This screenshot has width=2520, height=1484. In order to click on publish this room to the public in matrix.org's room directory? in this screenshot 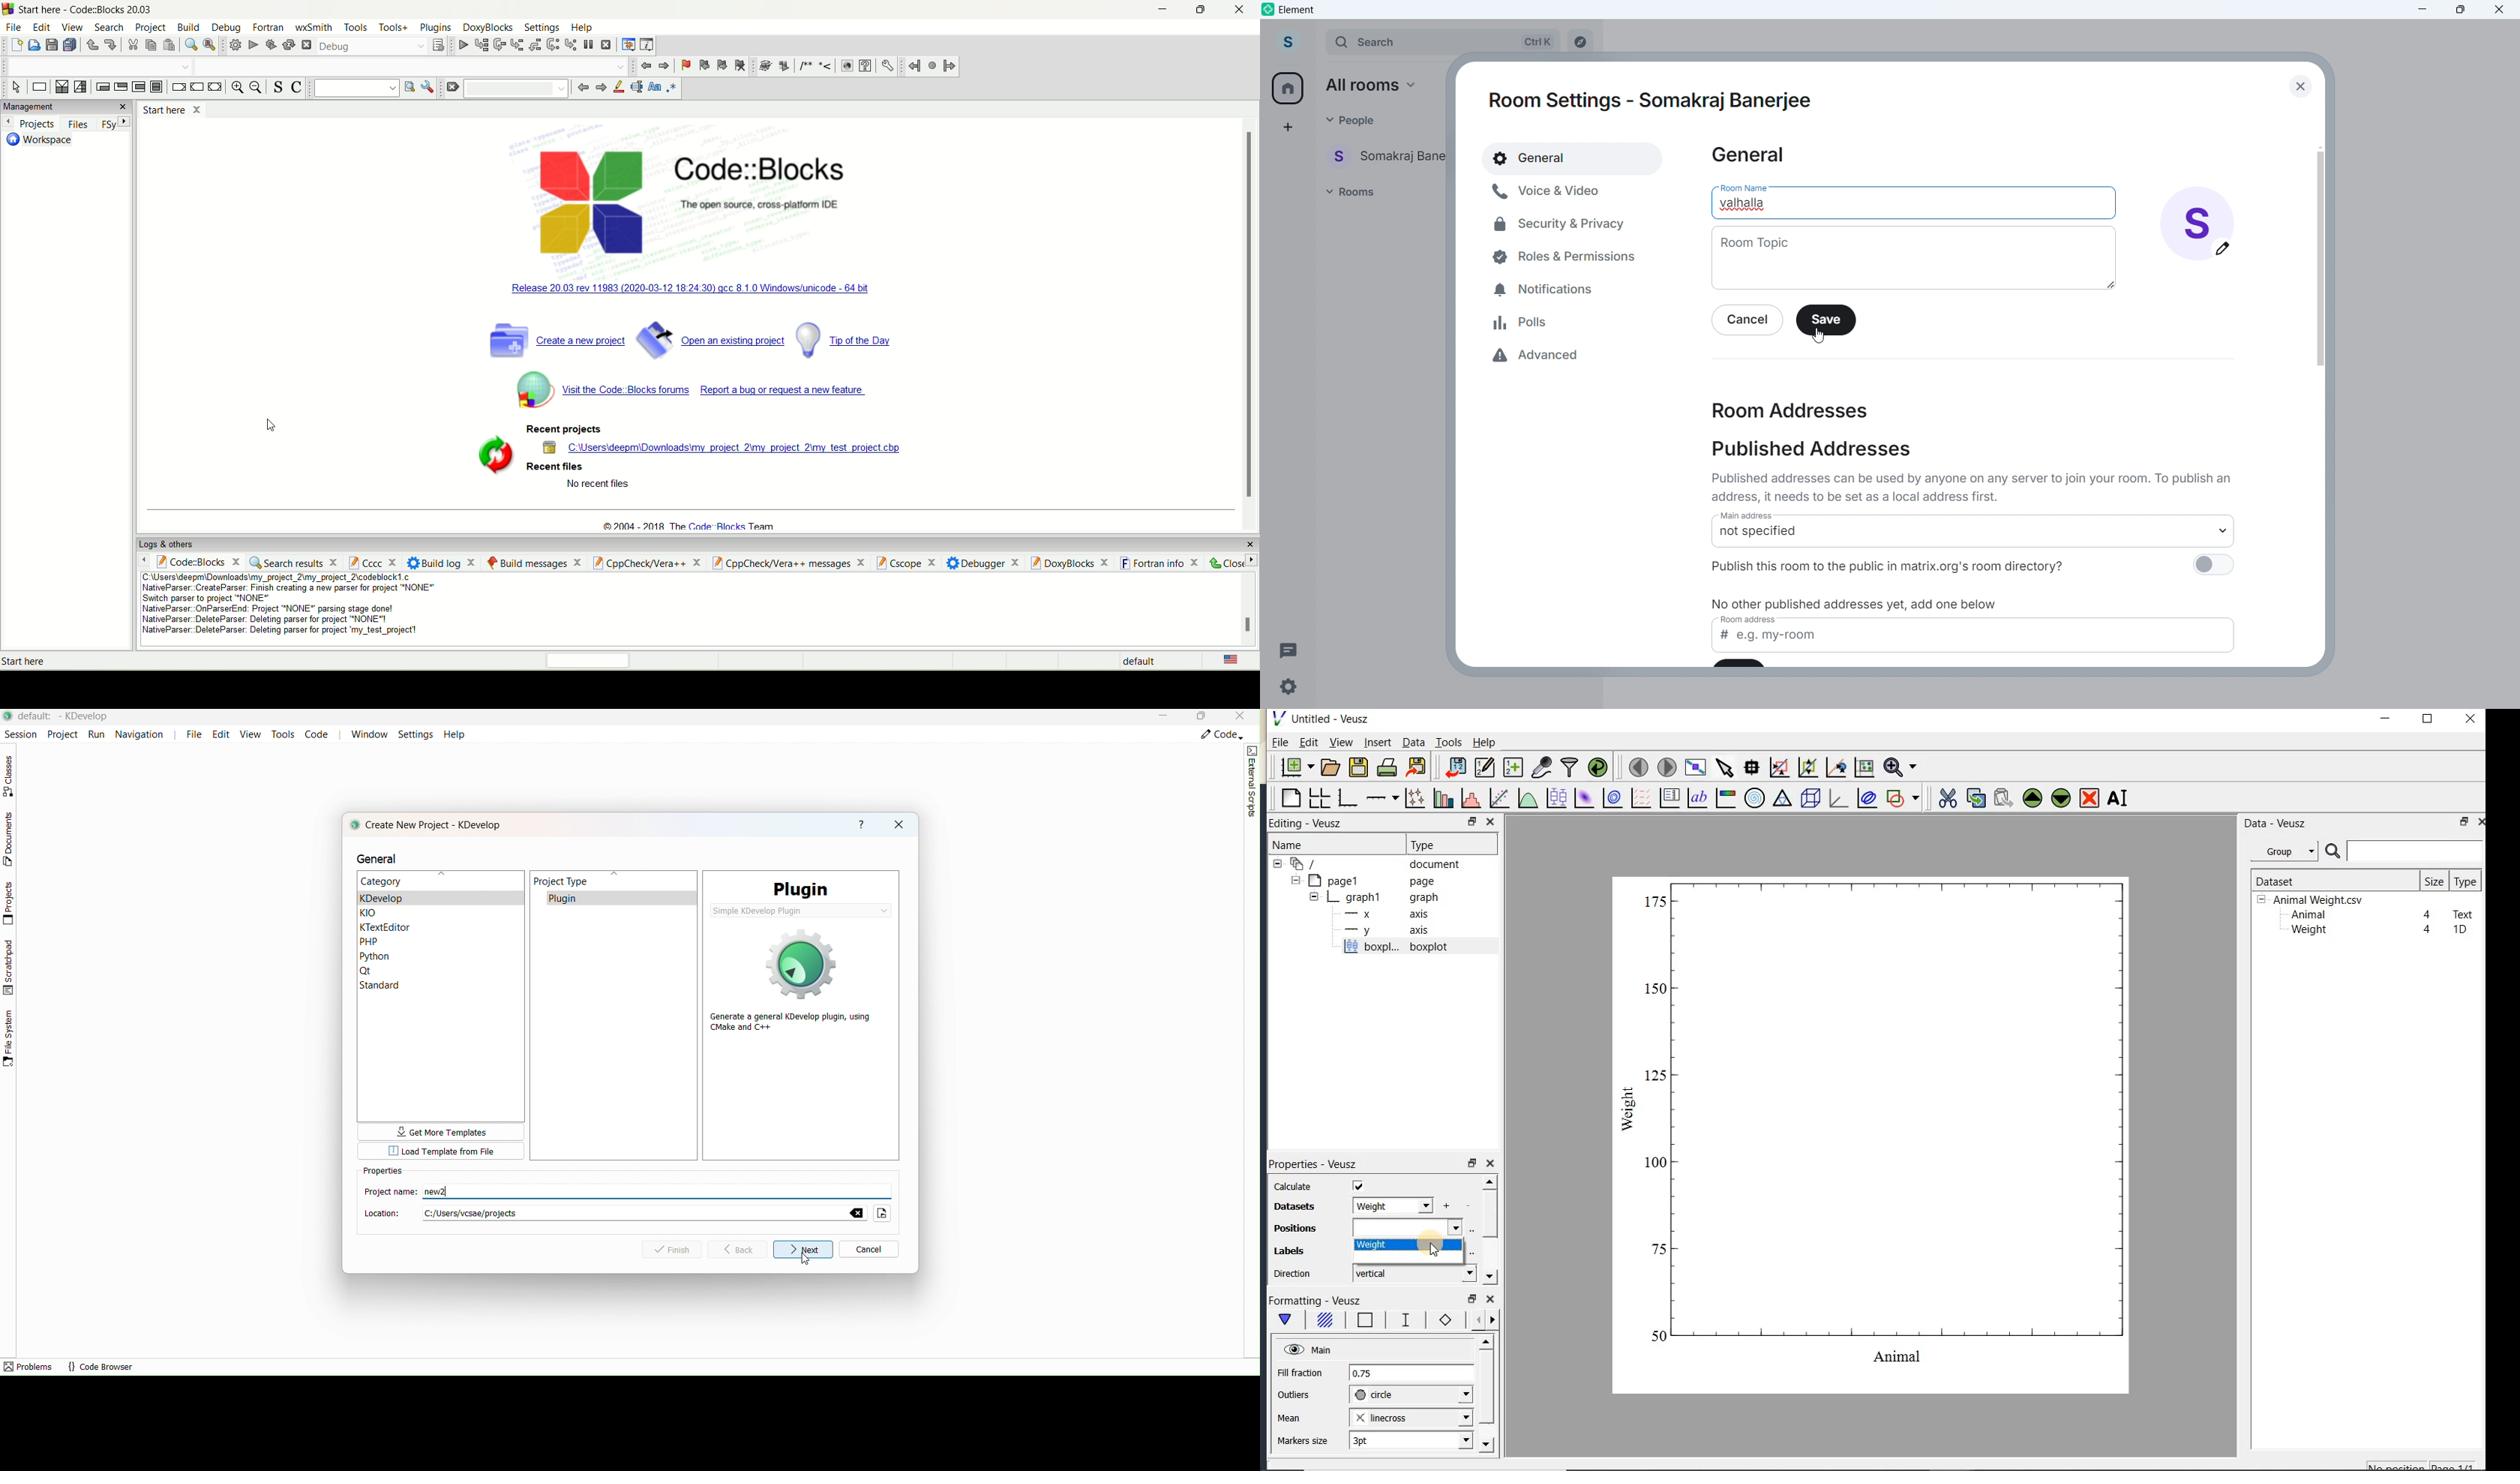, I will do `click(1908, 565)`.